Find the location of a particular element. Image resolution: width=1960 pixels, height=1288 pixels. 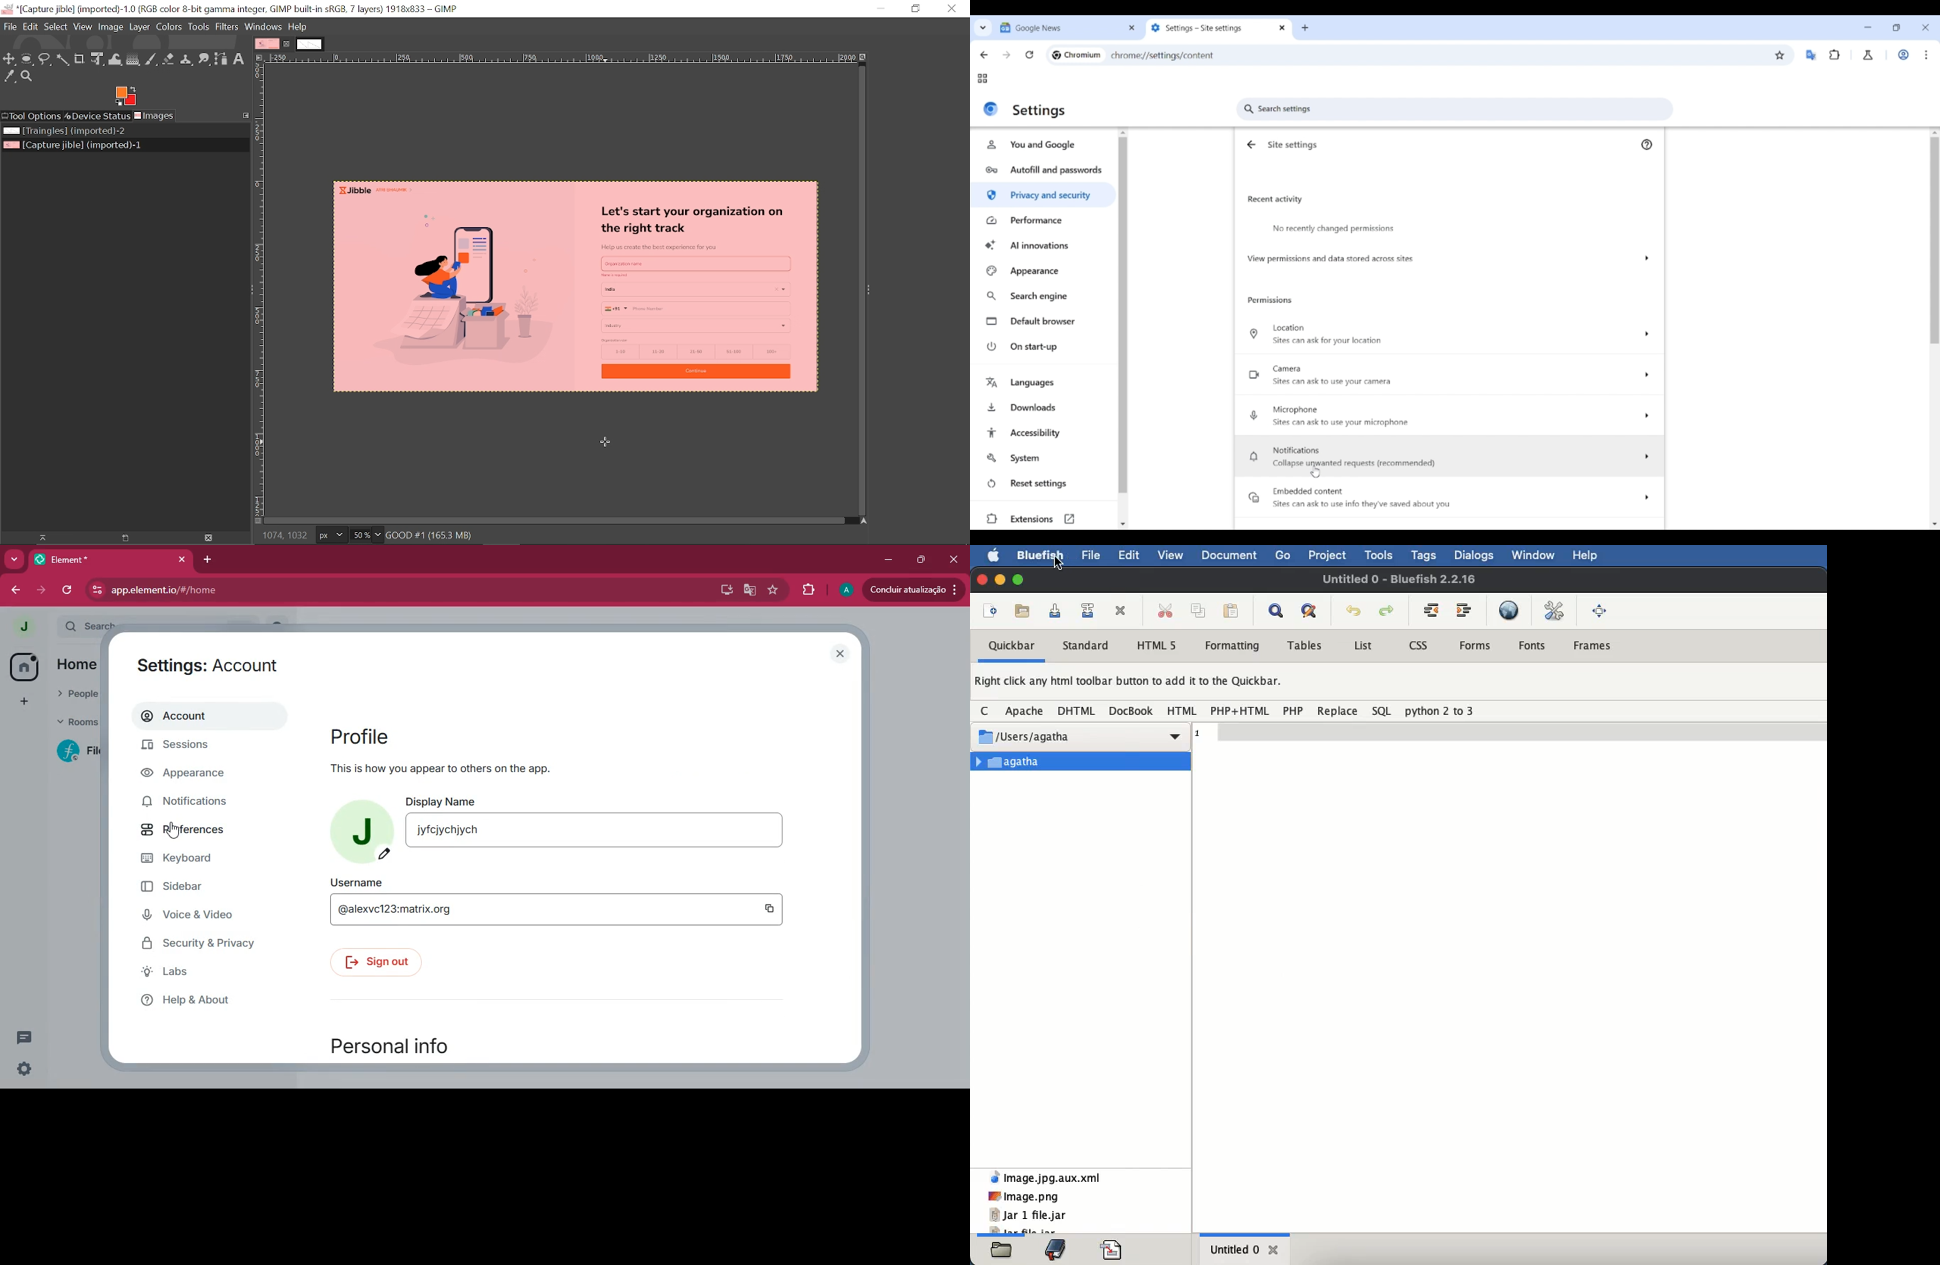

tags is located at coordinates (1425, 556).